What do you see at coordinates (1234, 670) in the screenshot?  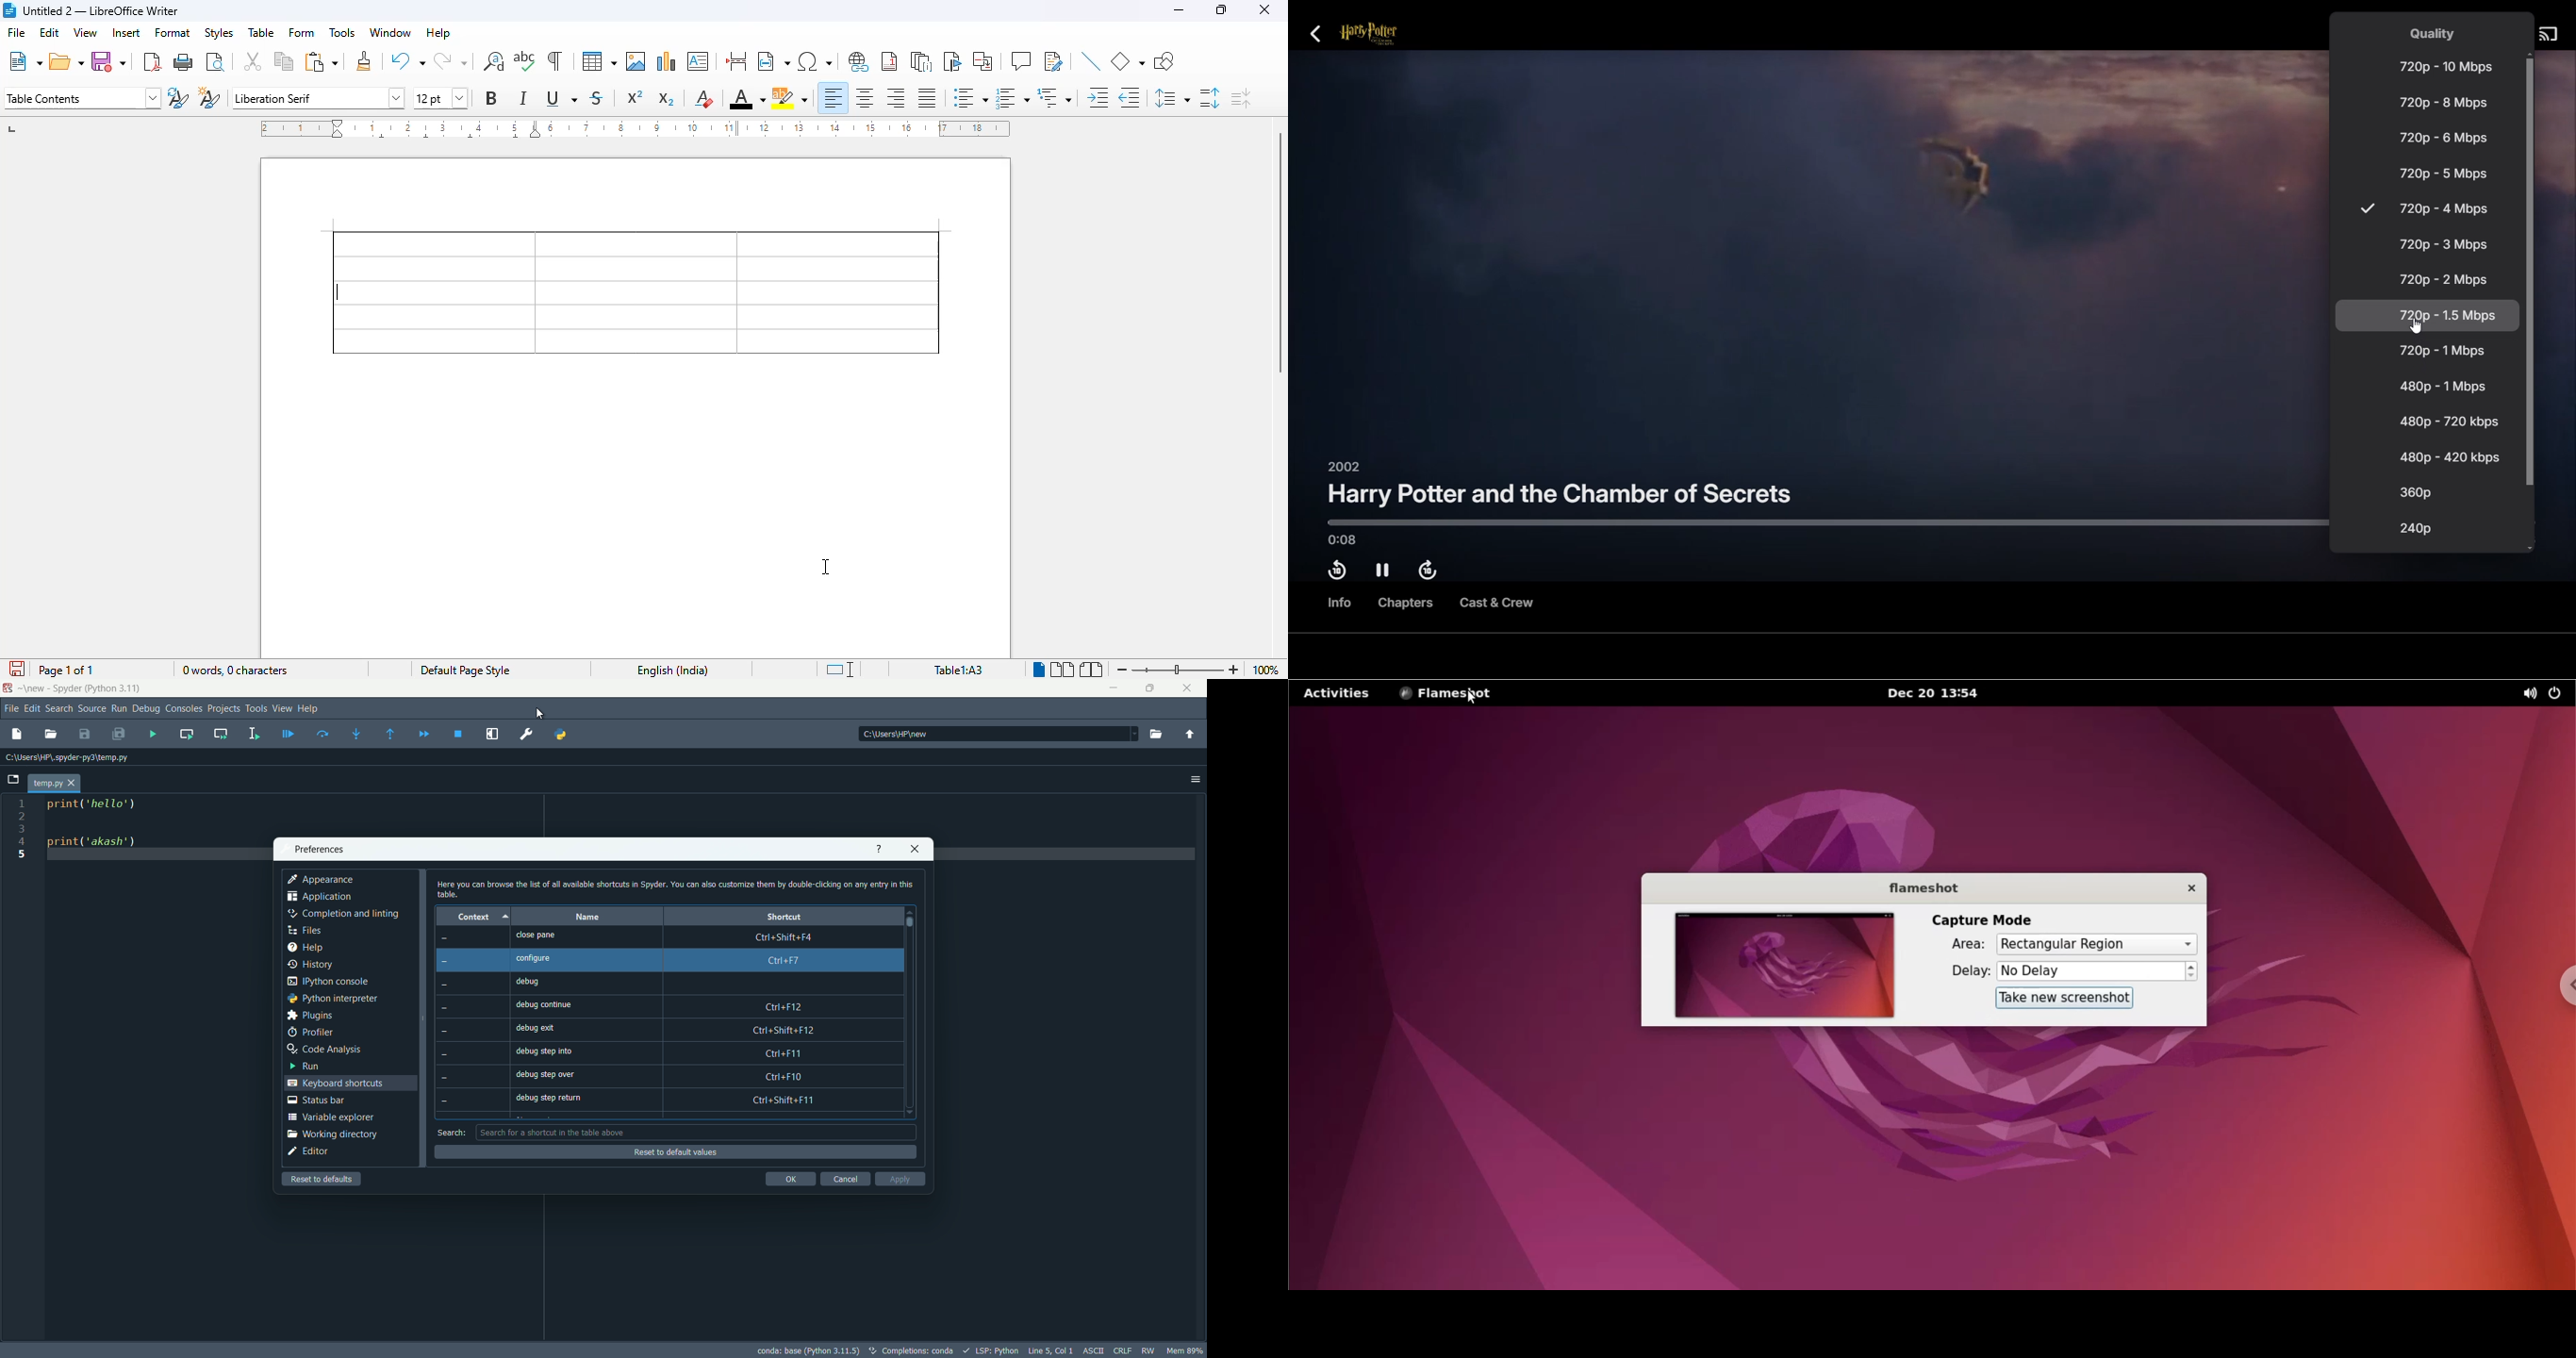 I see `zoom in` at bounding box center [1234, 670].